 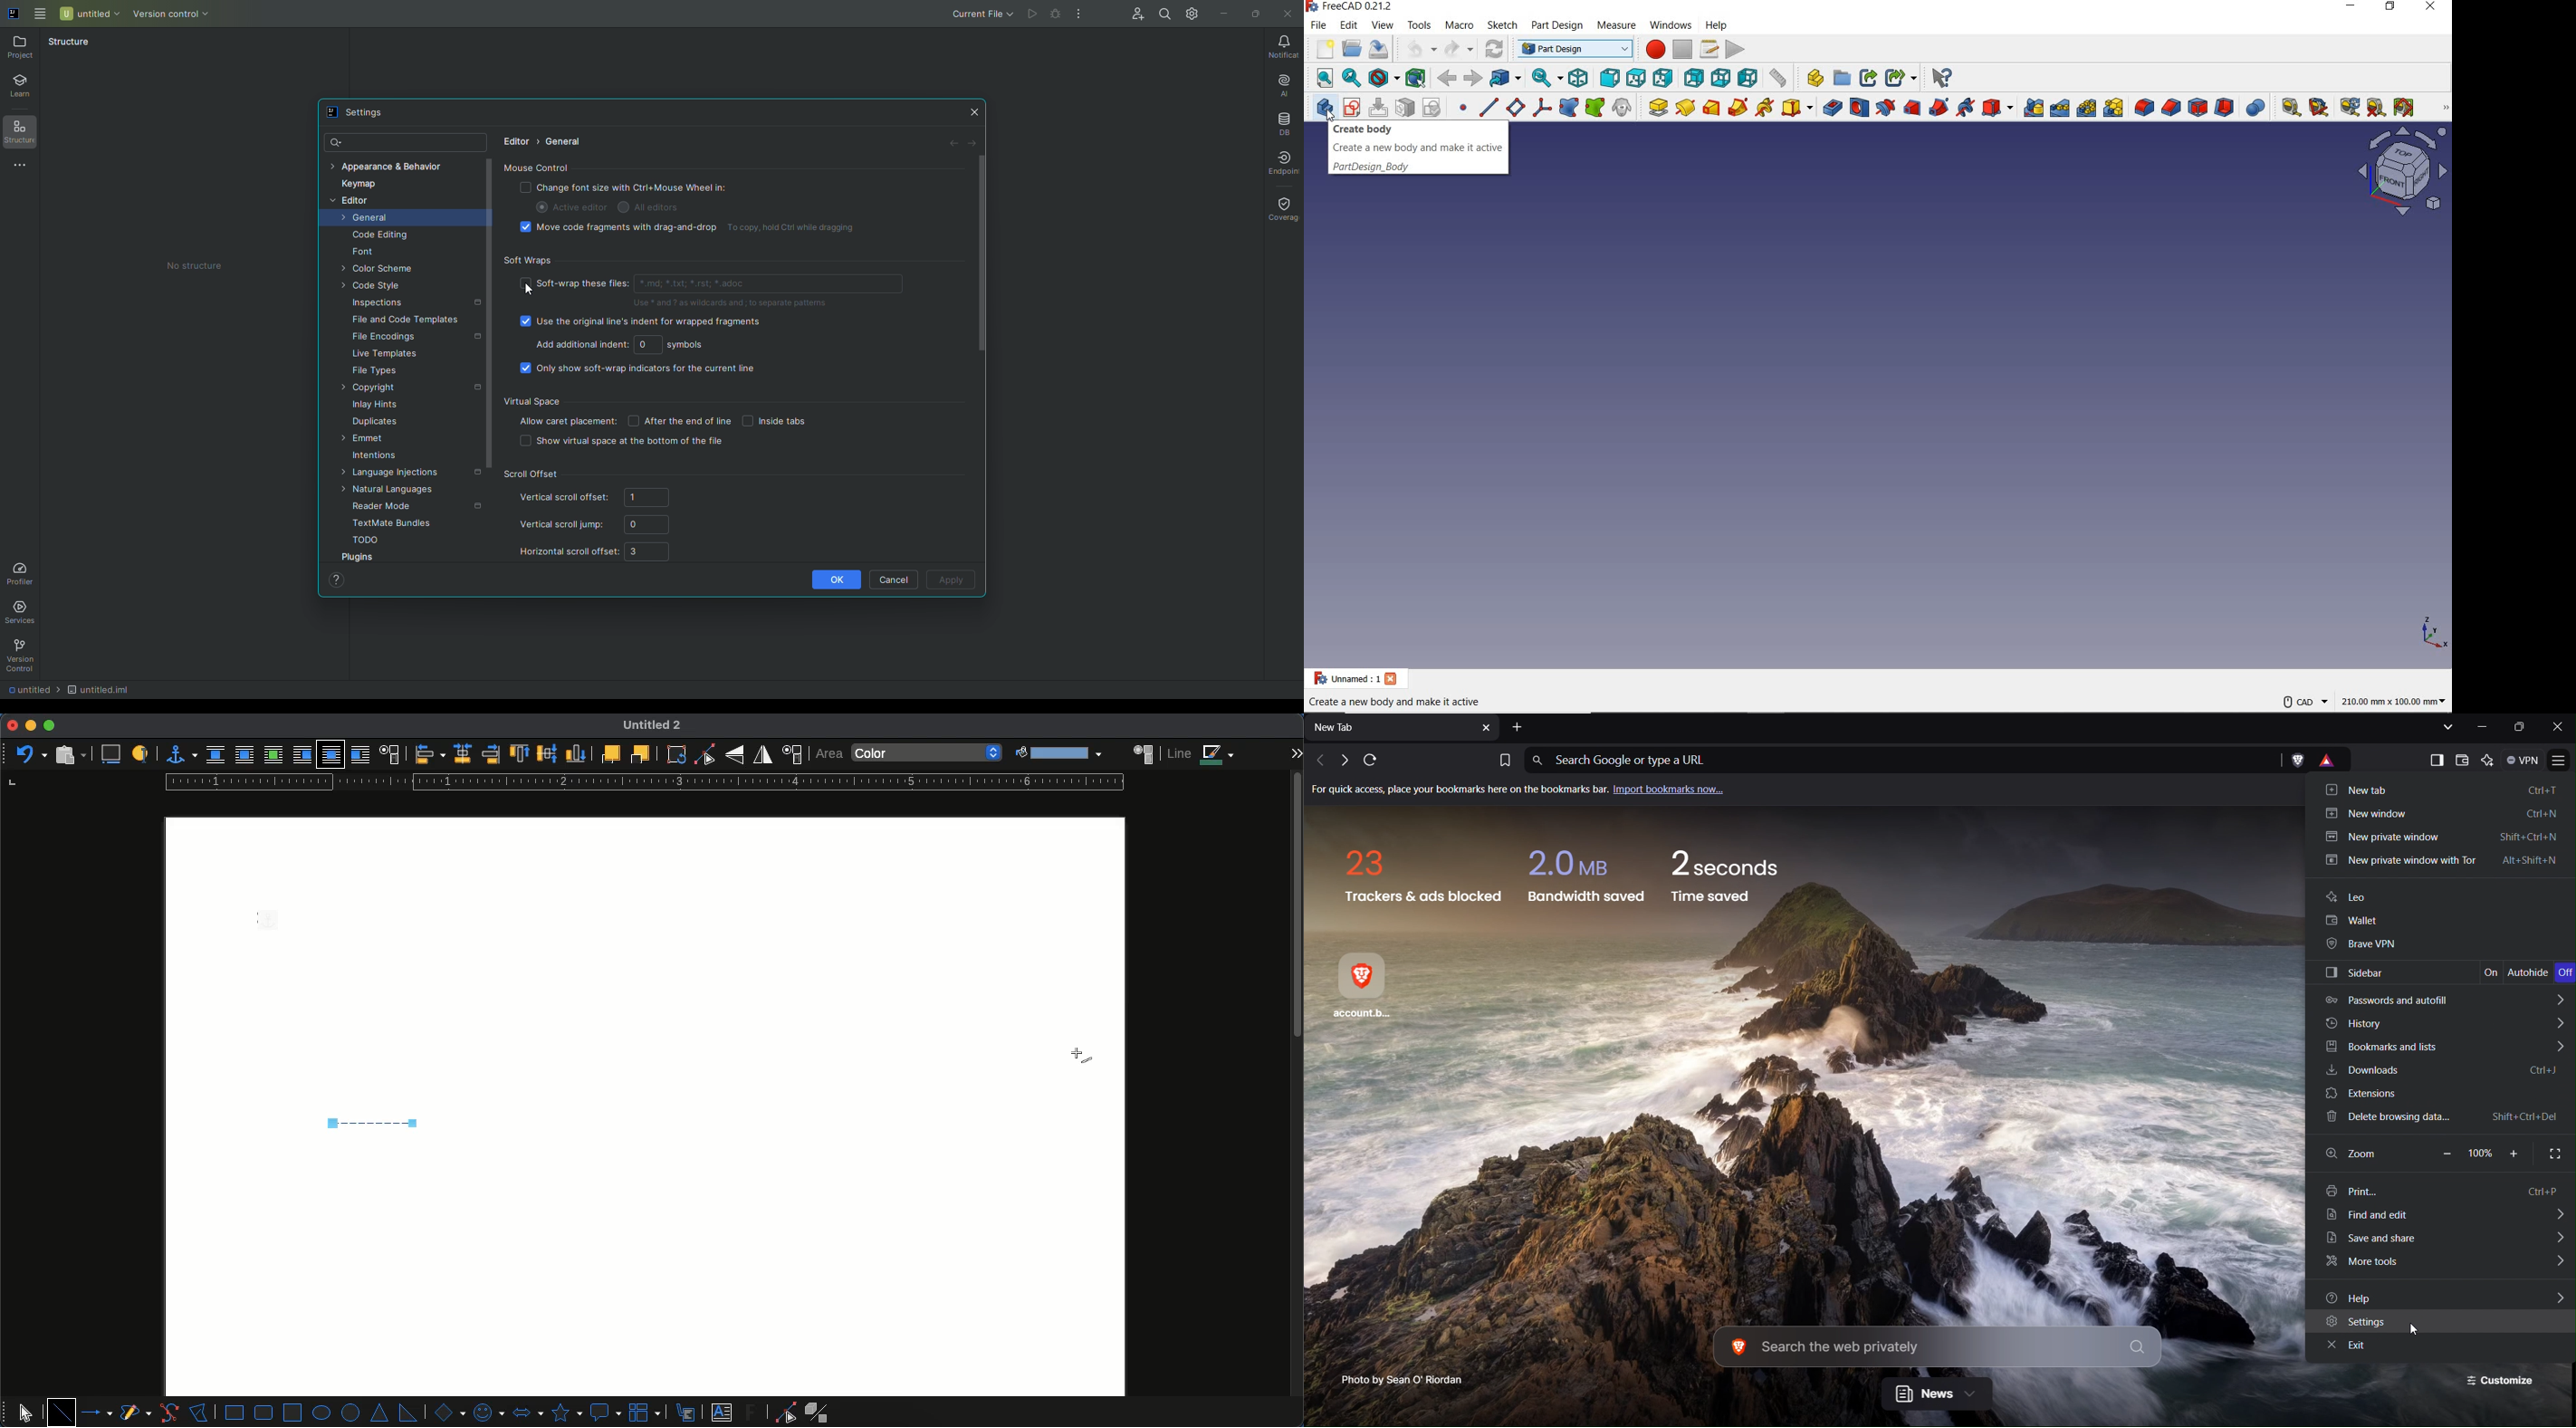 What do you see at coordinates (791, 754) in the screenshot?
I see `position and size` at bounding box center [791, 754].